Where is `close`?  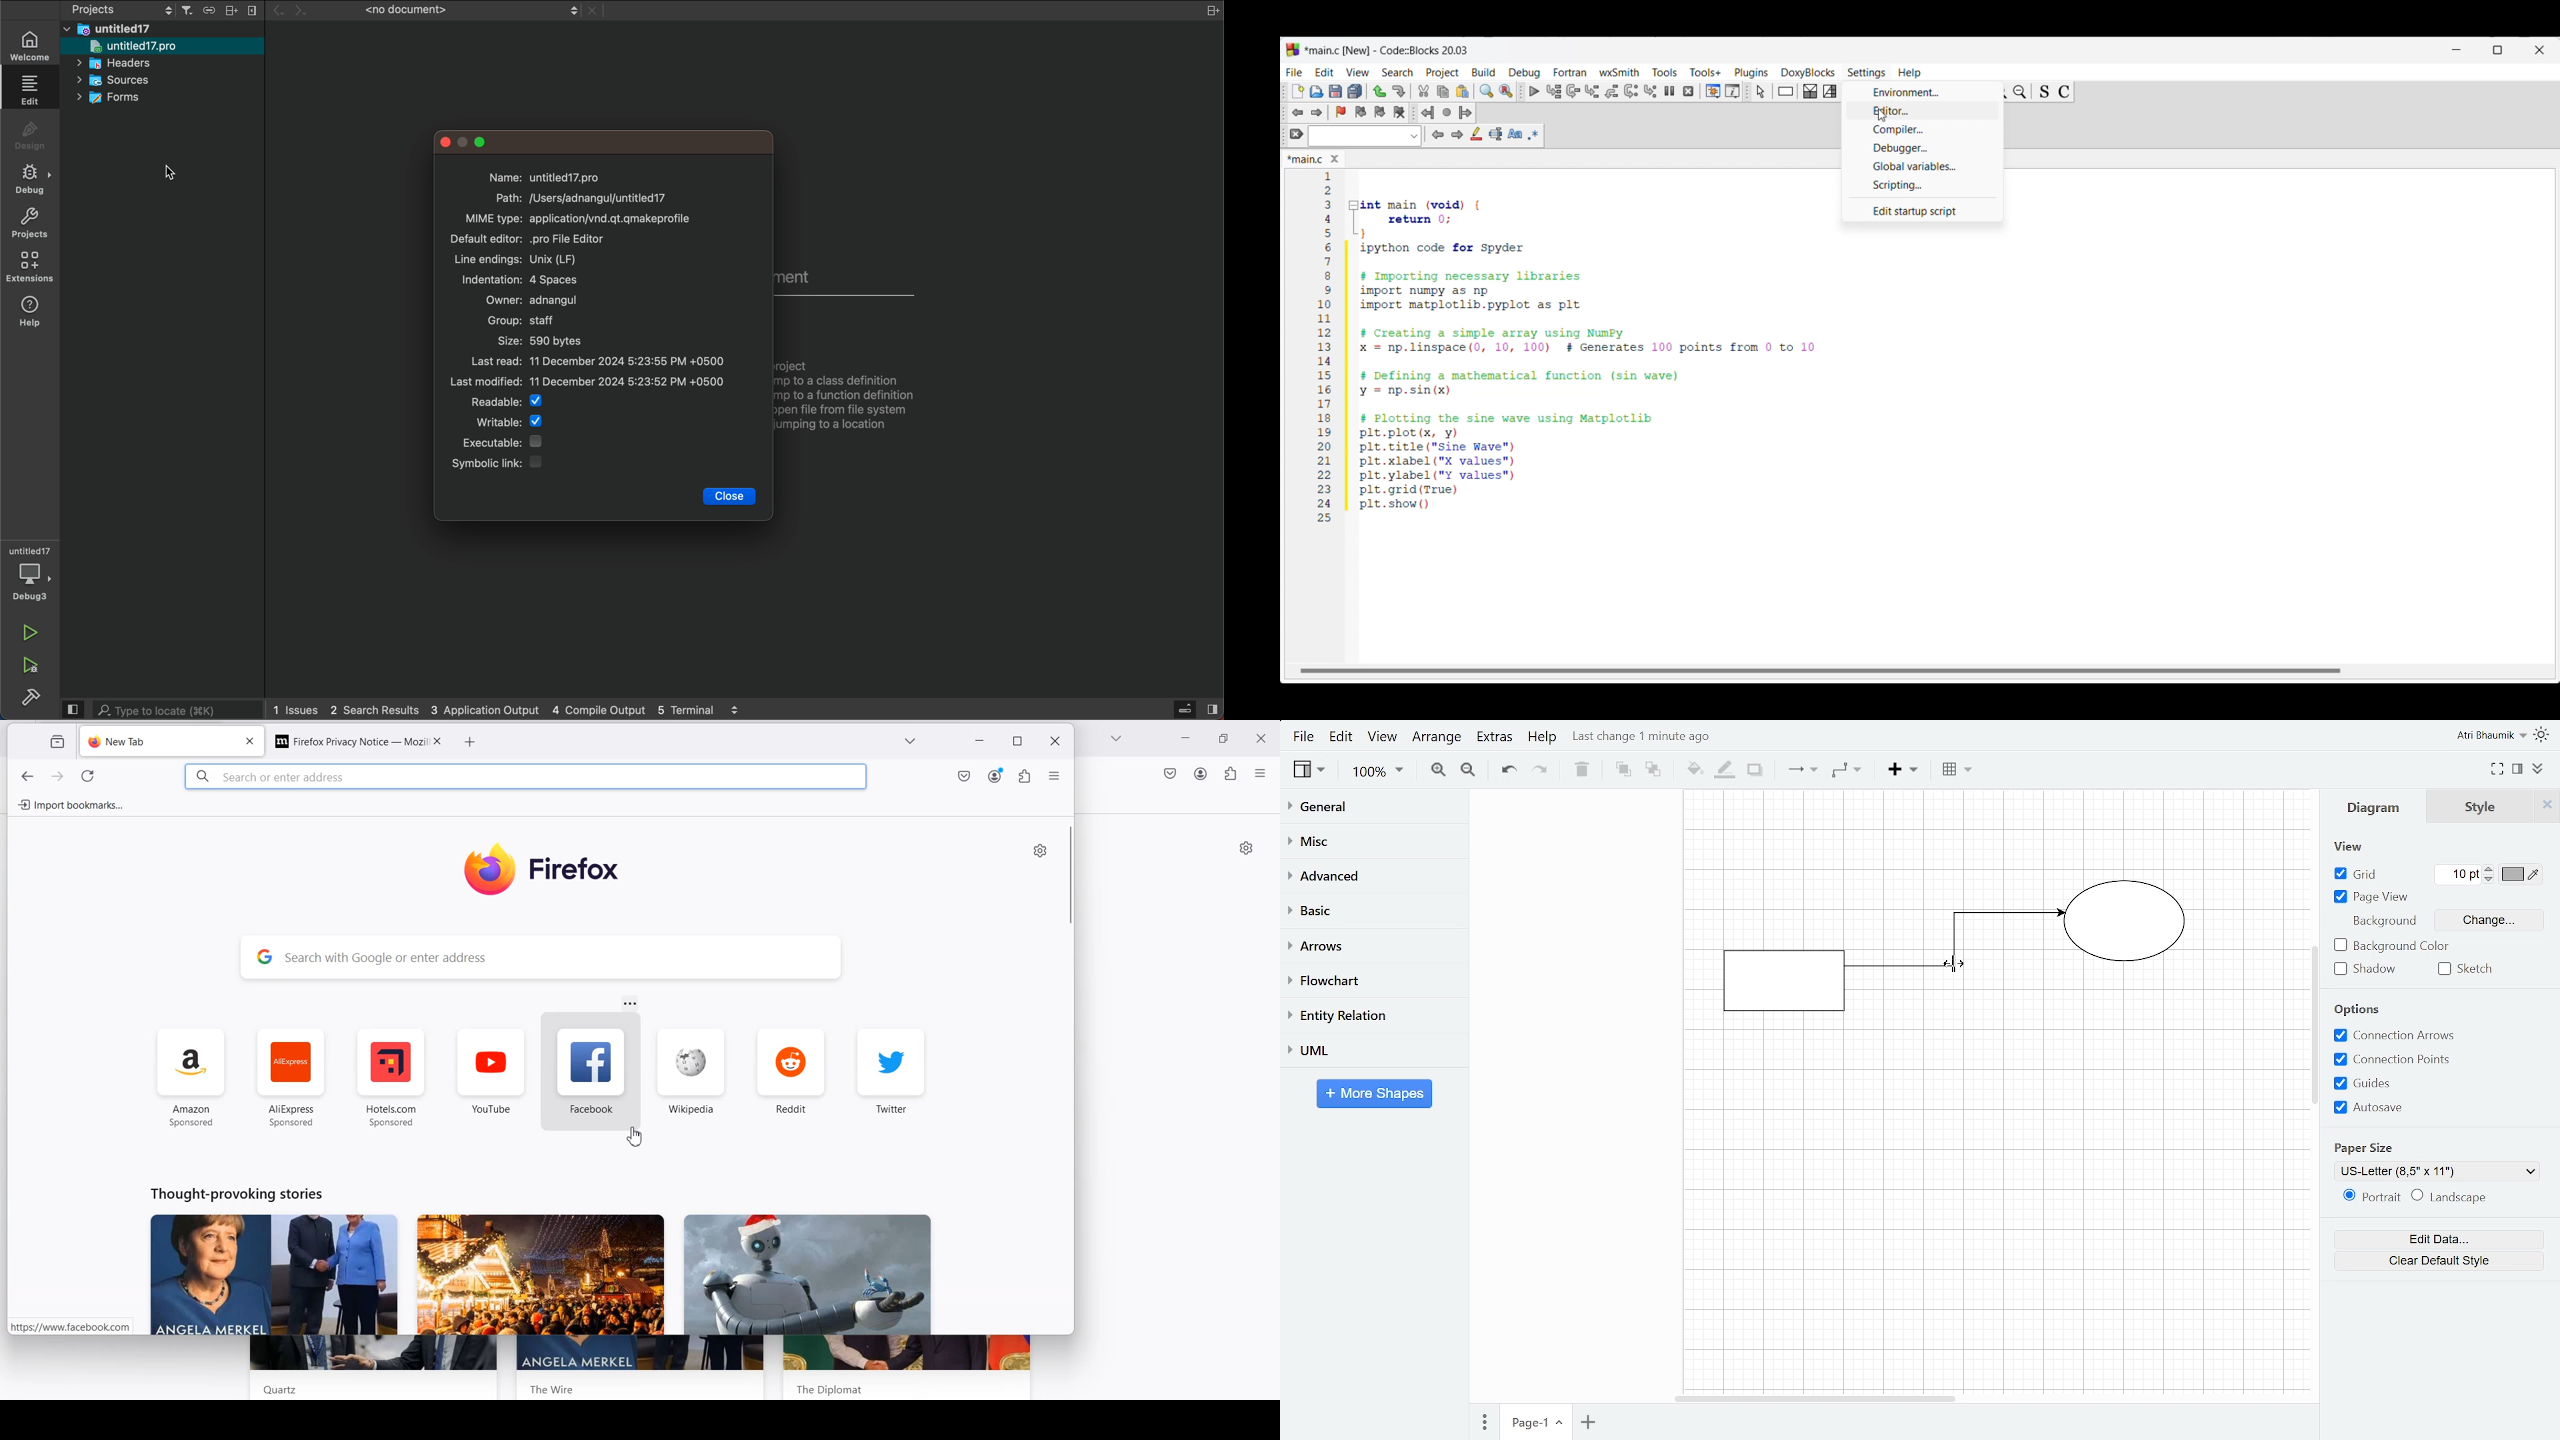
close is located at coordinates (1053, 742).